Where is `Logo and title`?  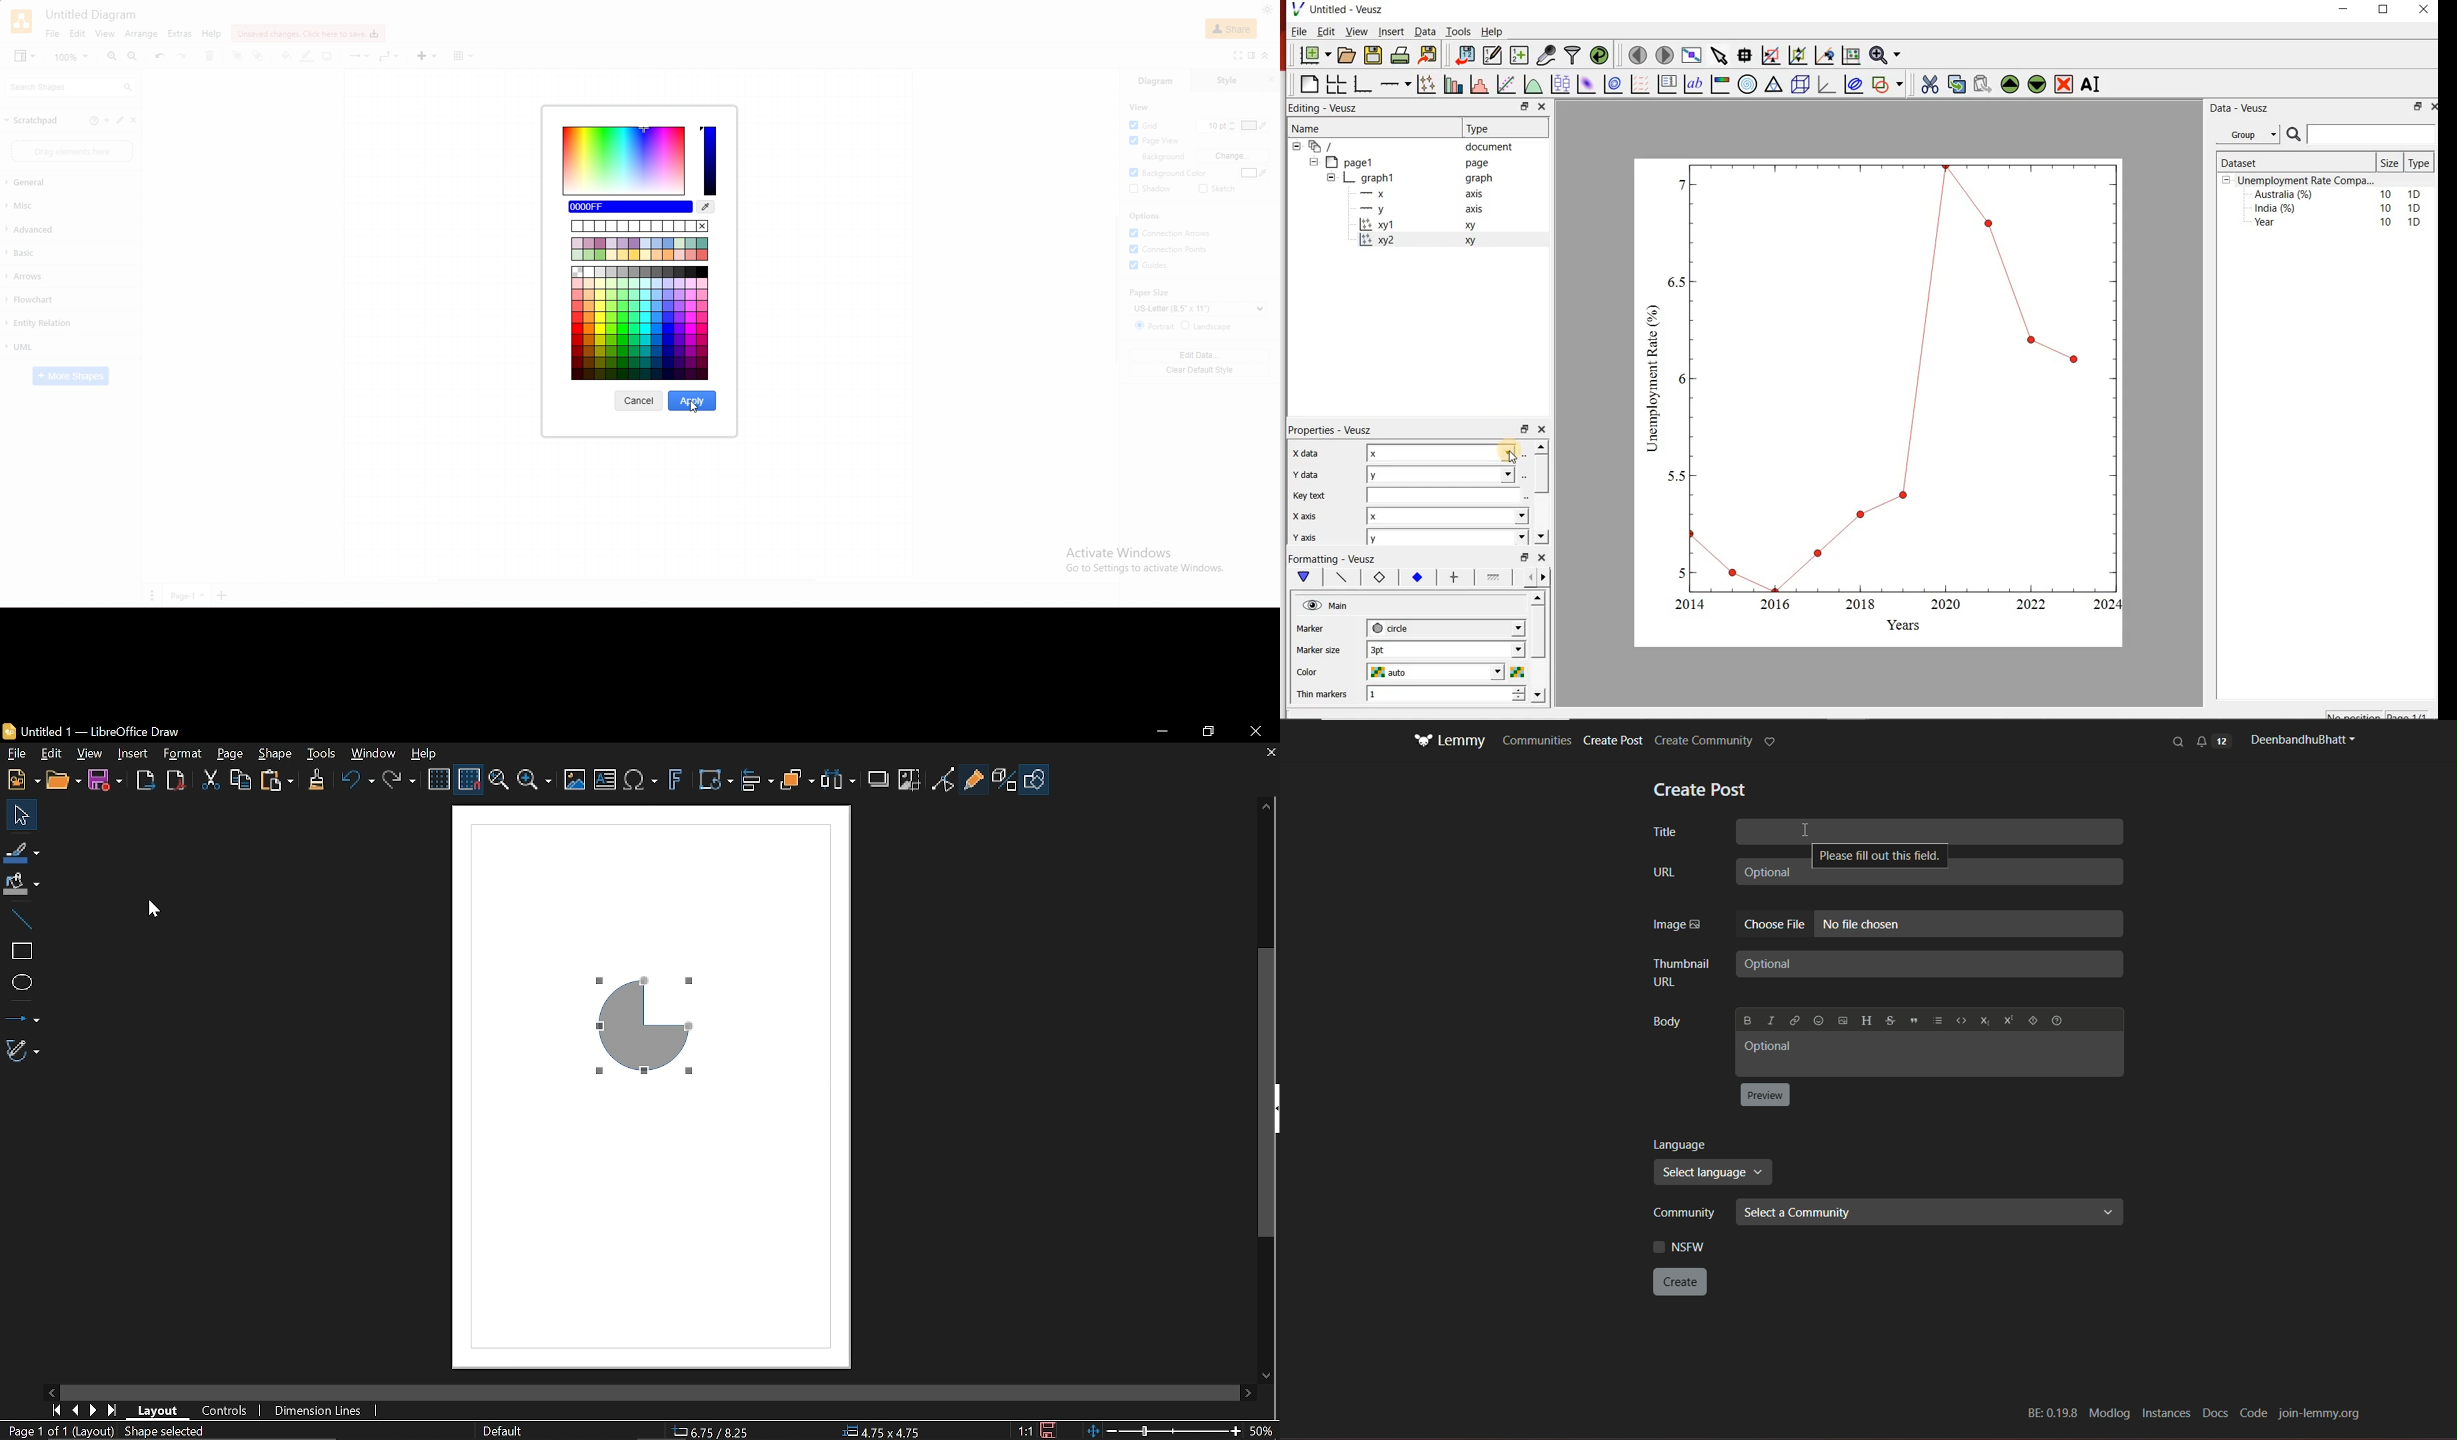
Logo and title is located at coordinates (1450, 741).